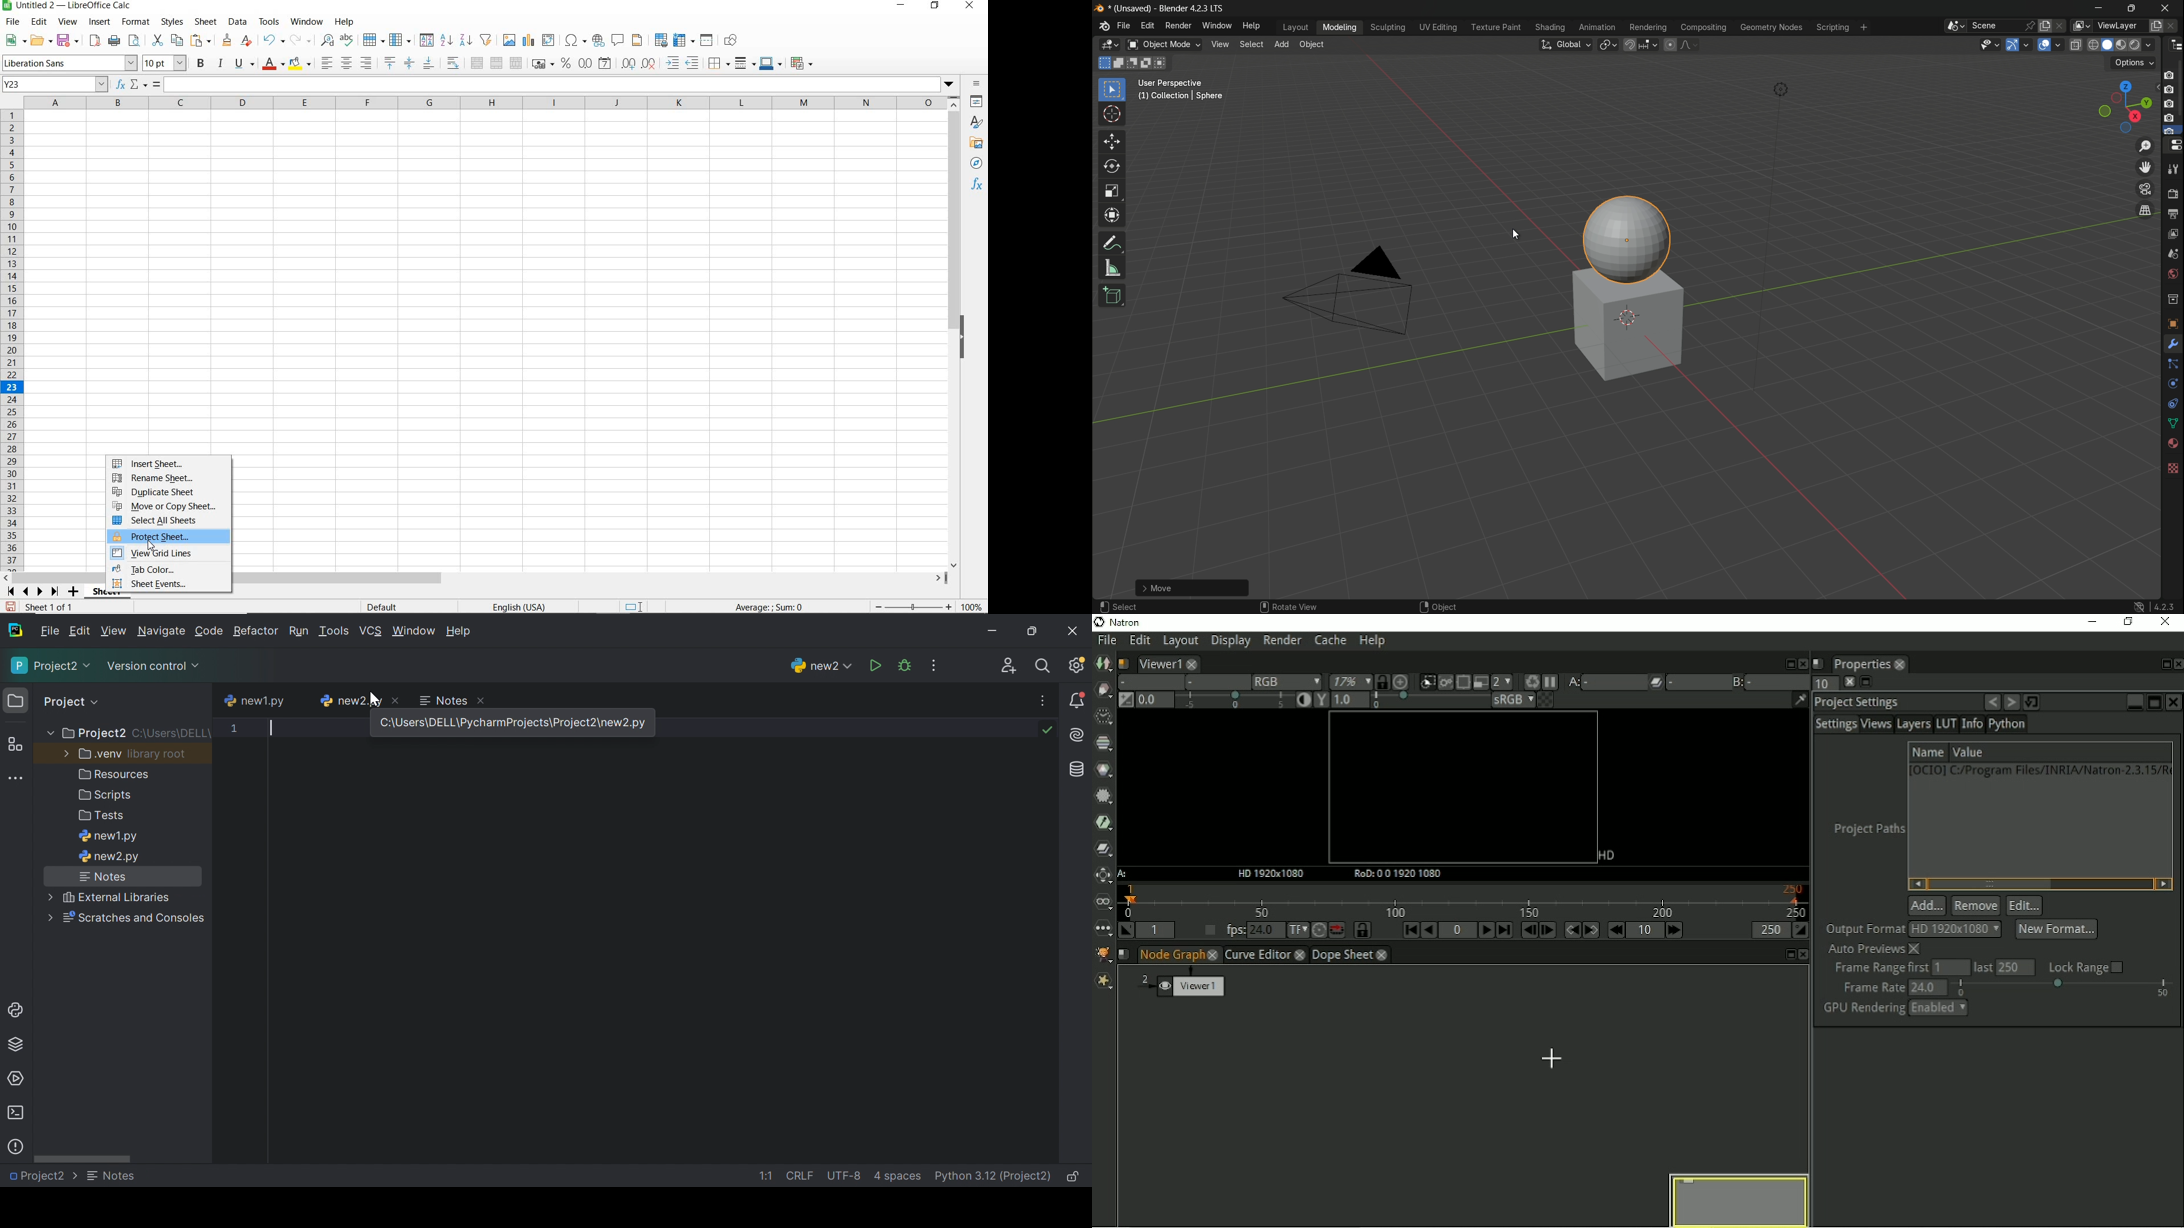 The image size is (2184, 1232). What do you see at coordinates (708, 39) in the screenshot?
I see `SPLIT WINDOW` at bounding box center [708, 39].